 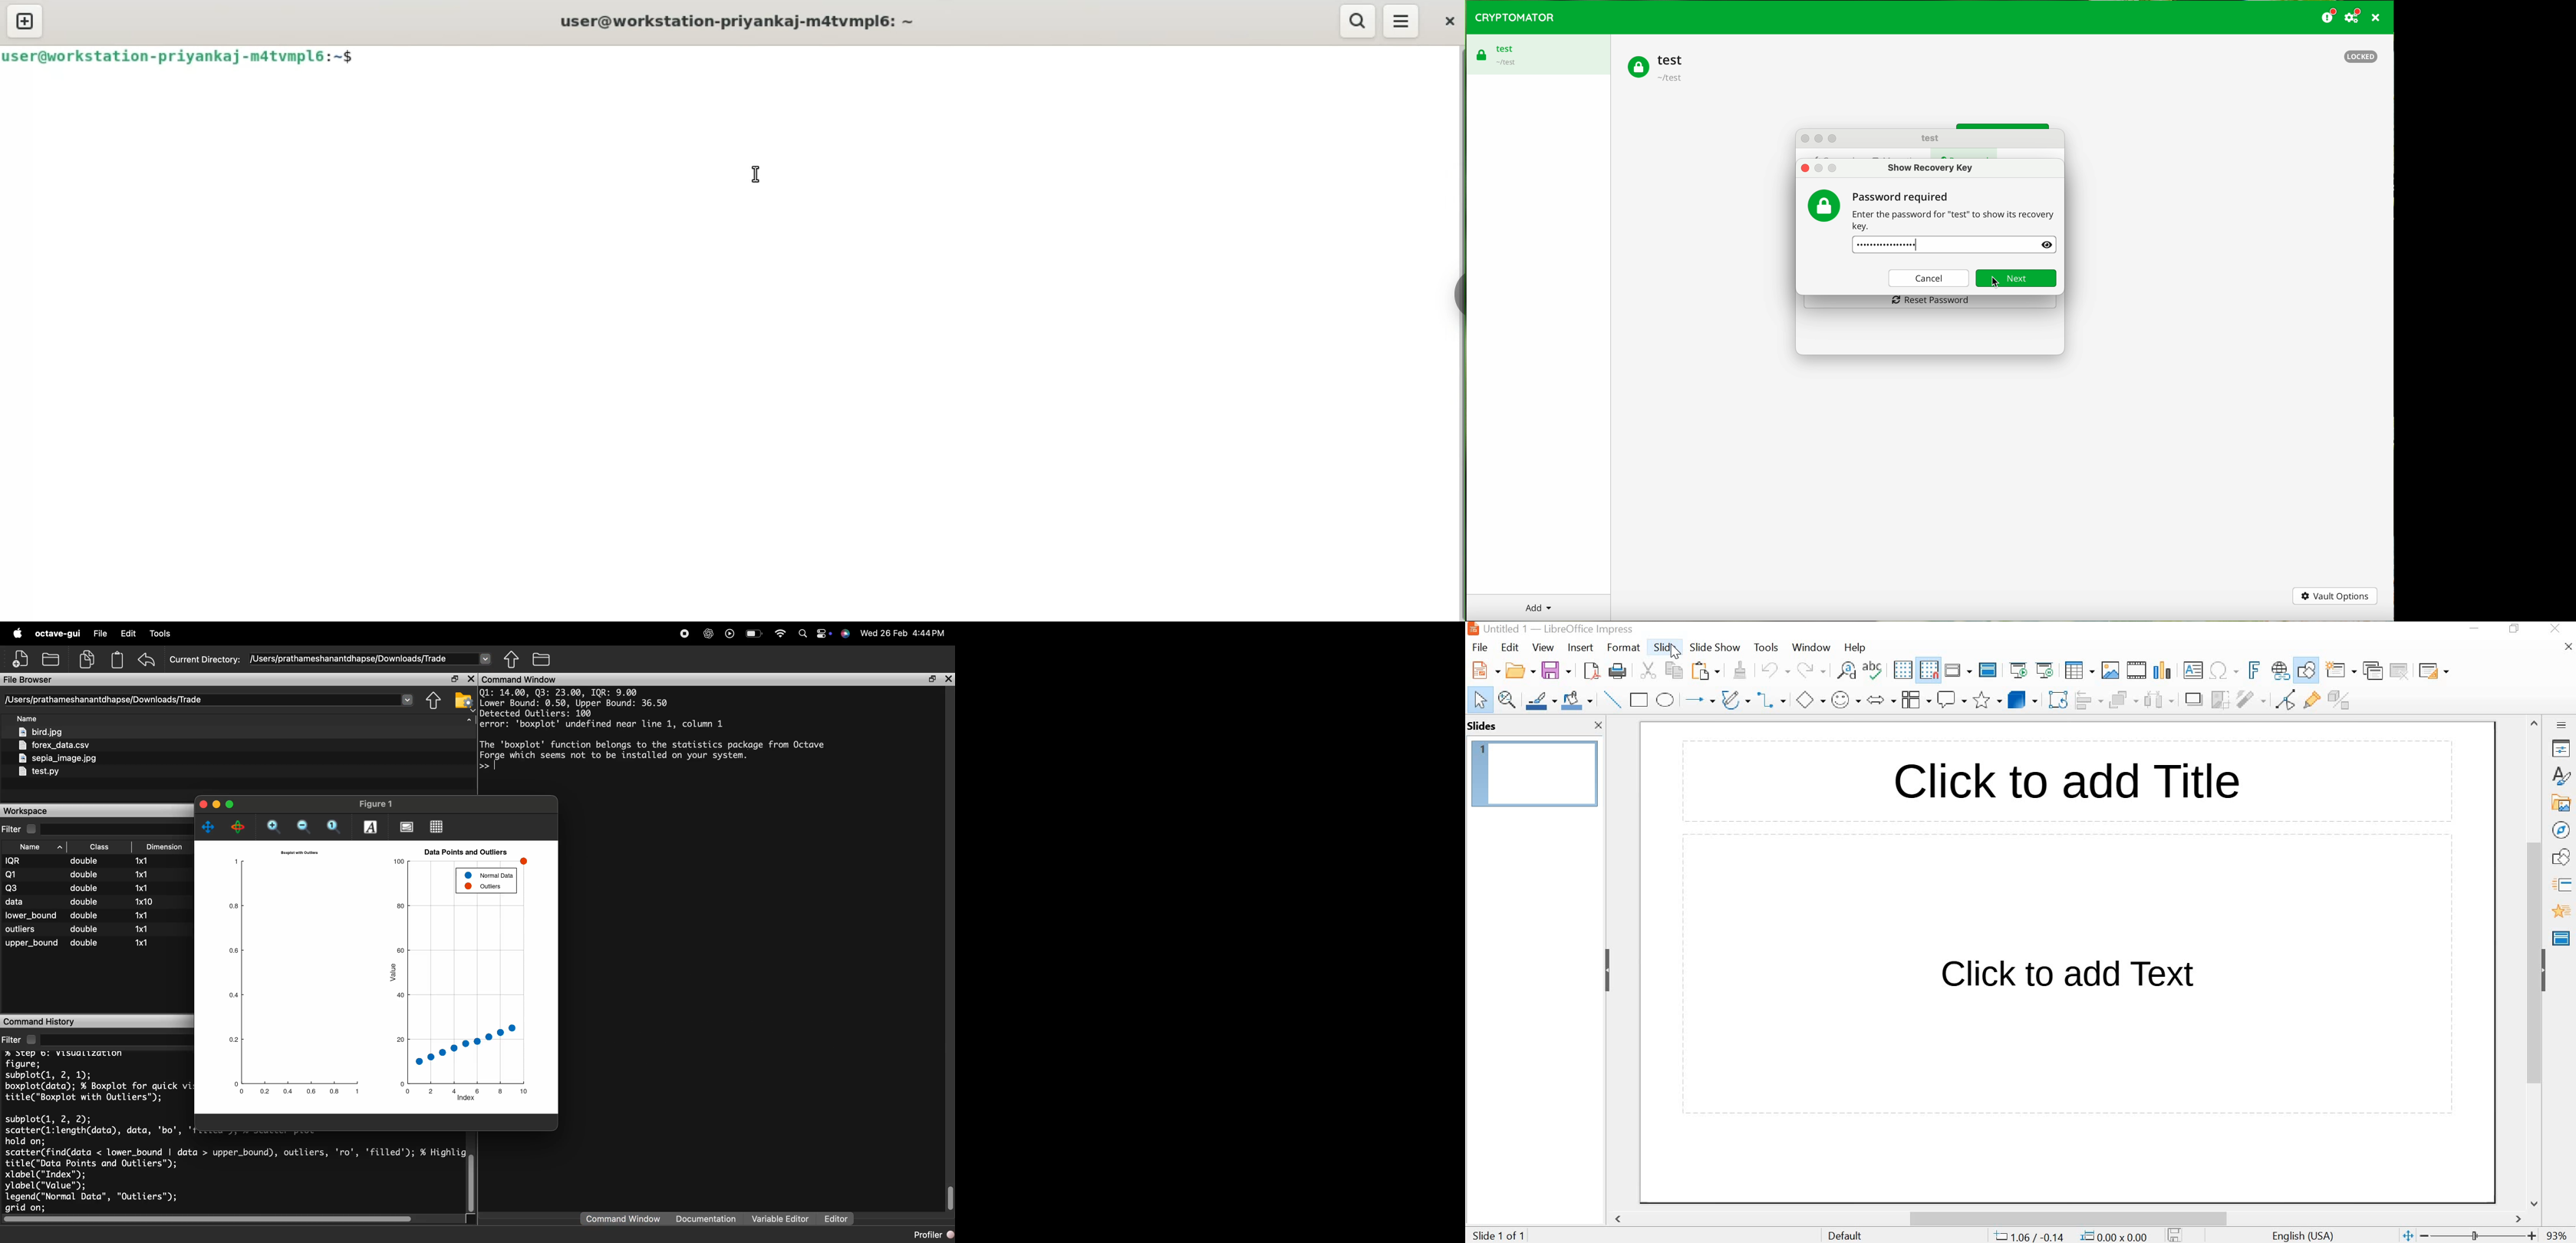 What do you see at coordinates (2374, 670) in the screenshot?
I see `Duplicate slide` at bounding box center [2374, 670].